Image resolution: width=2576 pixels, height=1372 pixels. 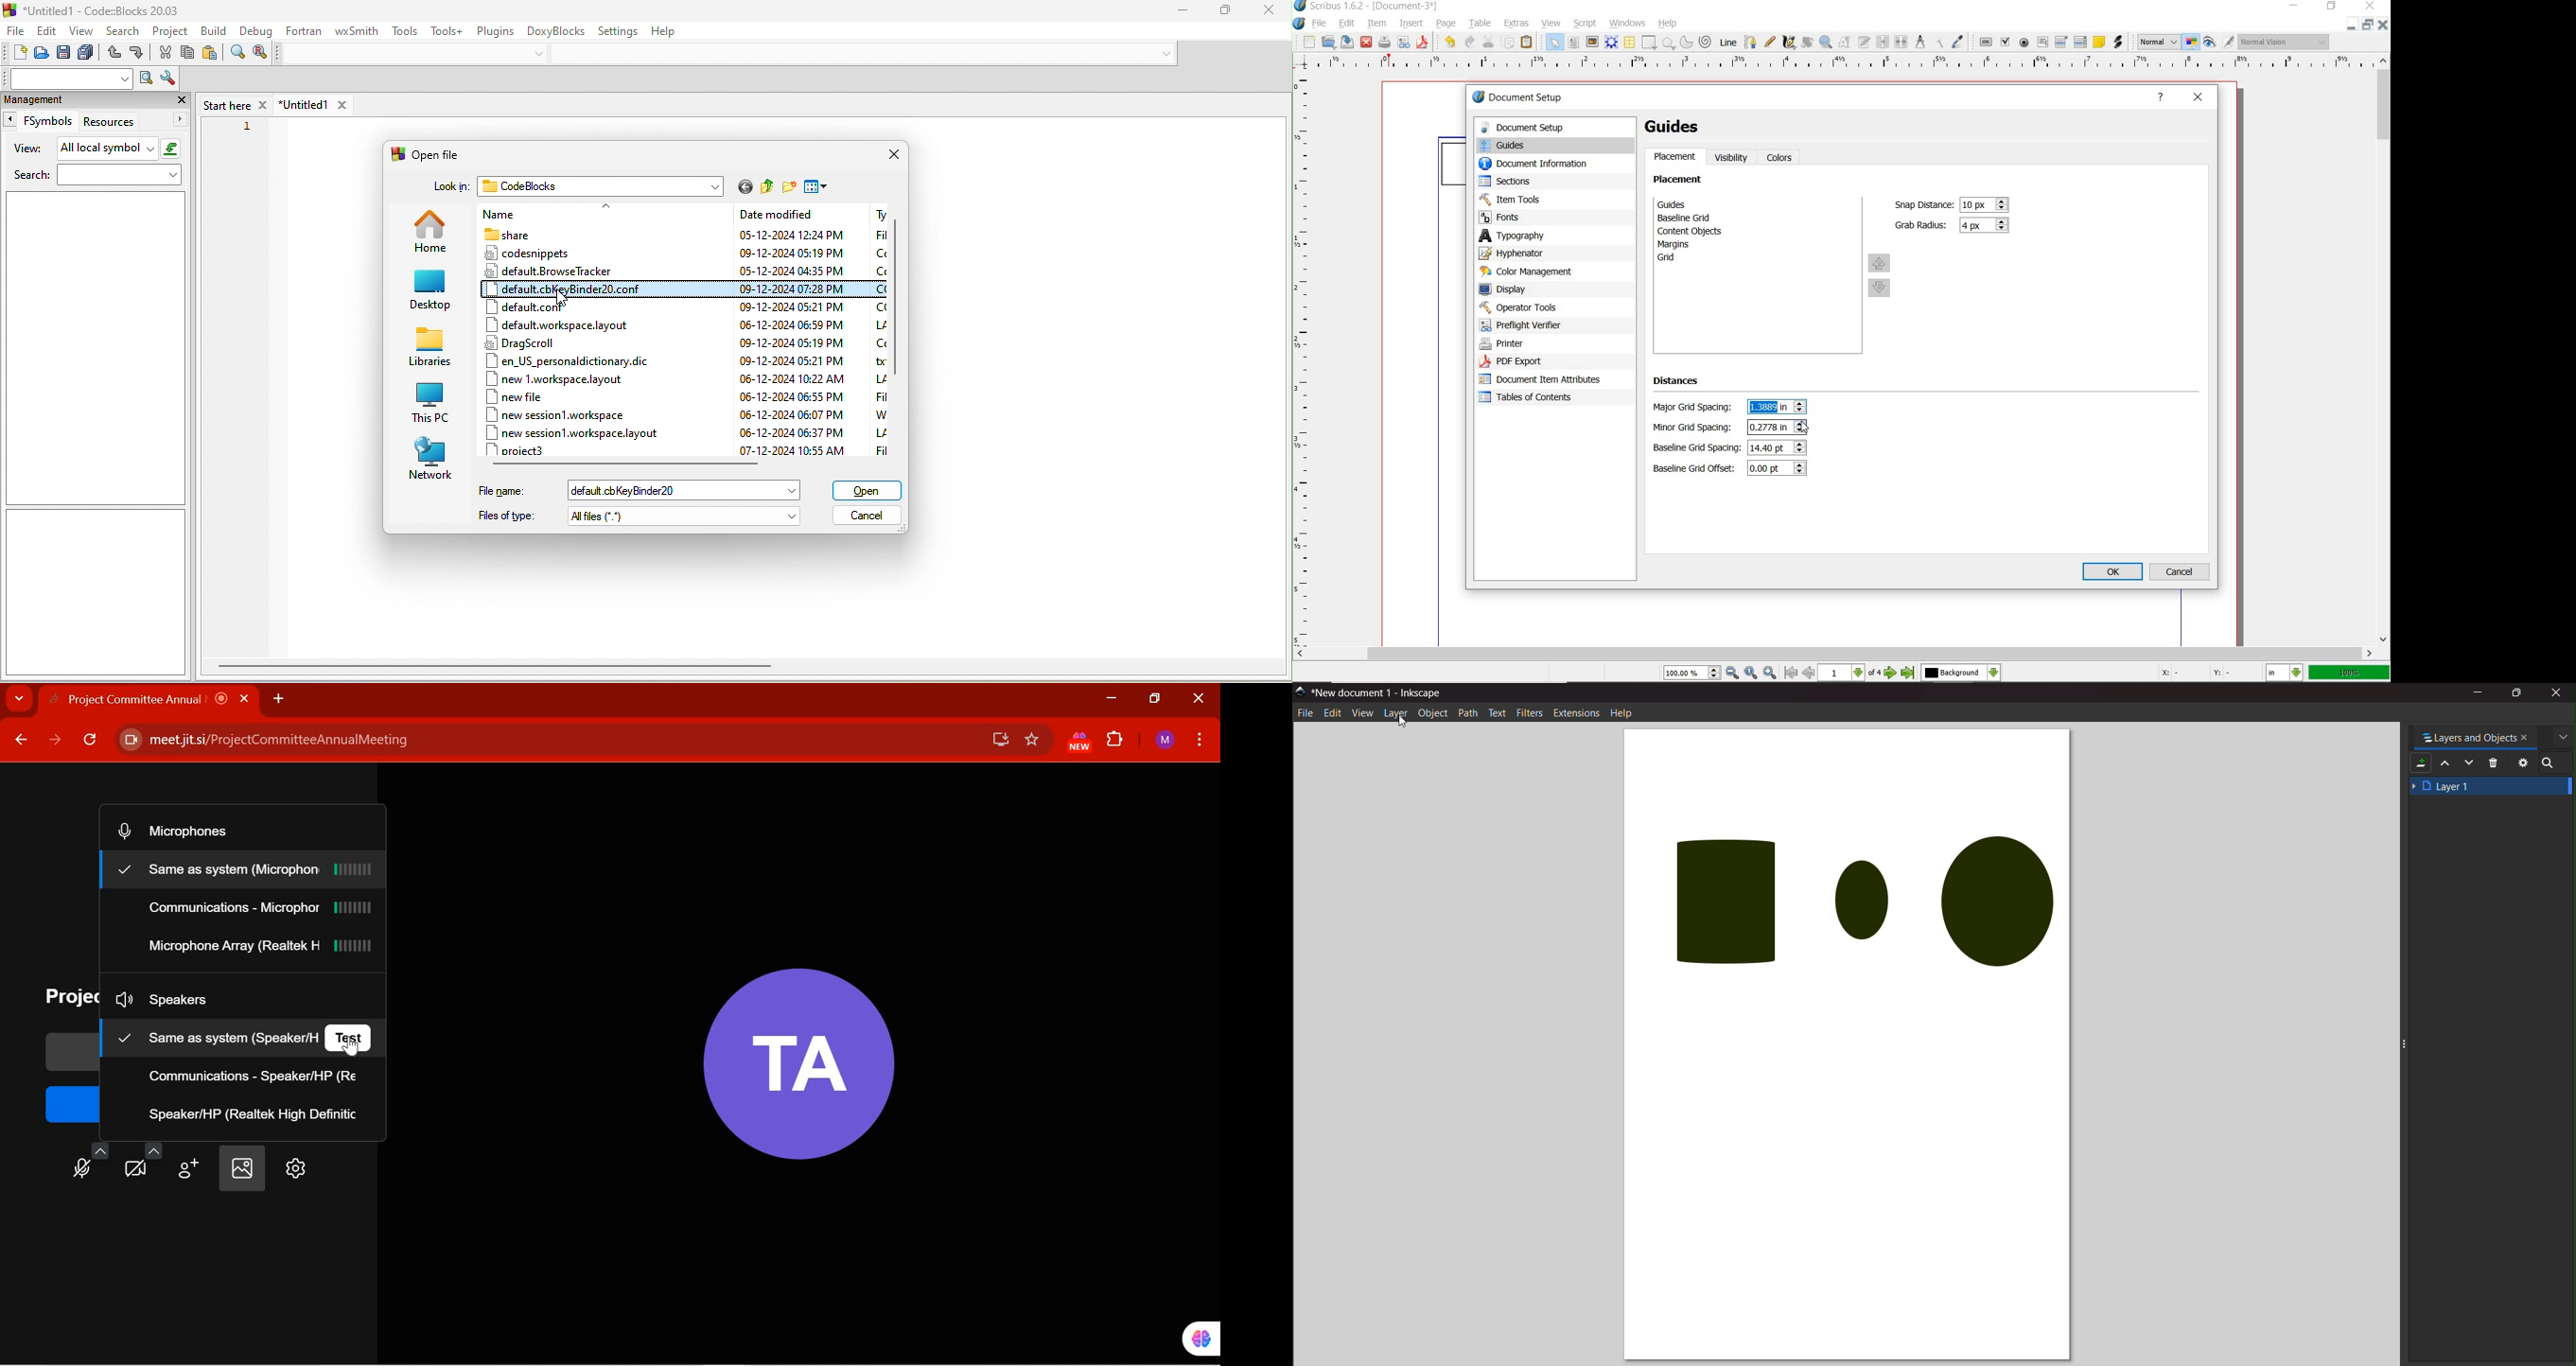 I want to click on placement, so click(x=1682, y=181).